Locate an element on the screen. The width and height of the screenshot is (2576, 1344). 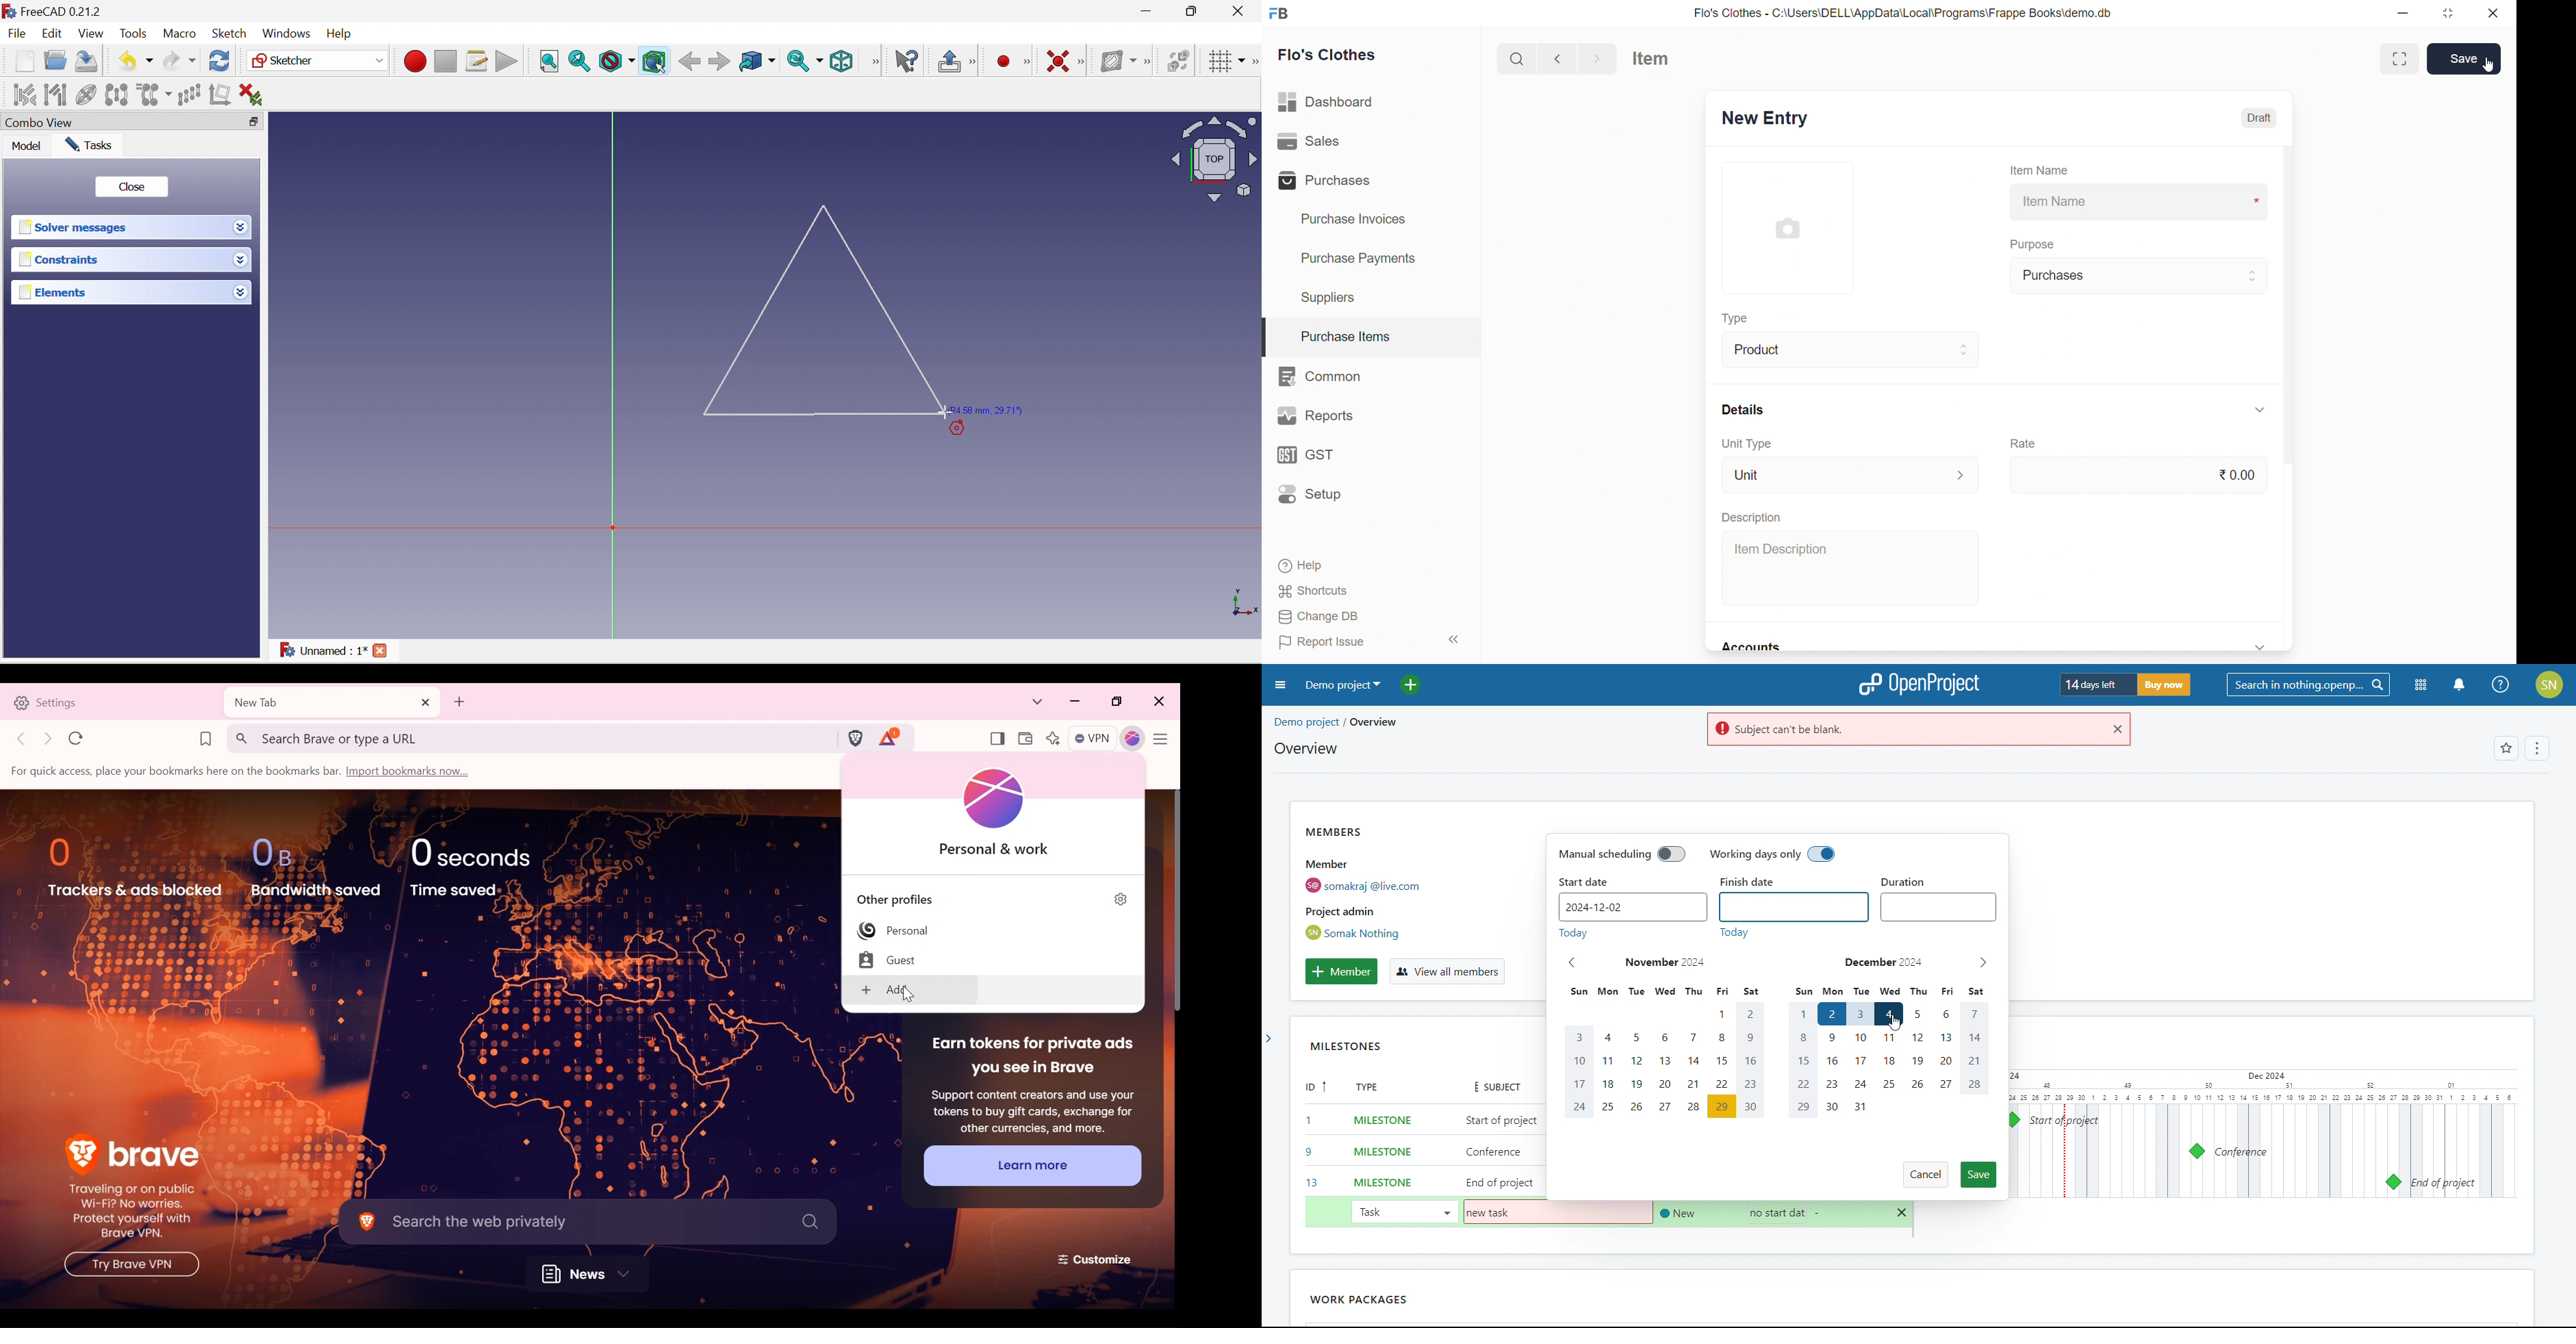
Flo's Clothes - C:\Users\DELL\AppData\Local\Programs\Frappe Books\demo.db is located at coordinates (1903, 12).